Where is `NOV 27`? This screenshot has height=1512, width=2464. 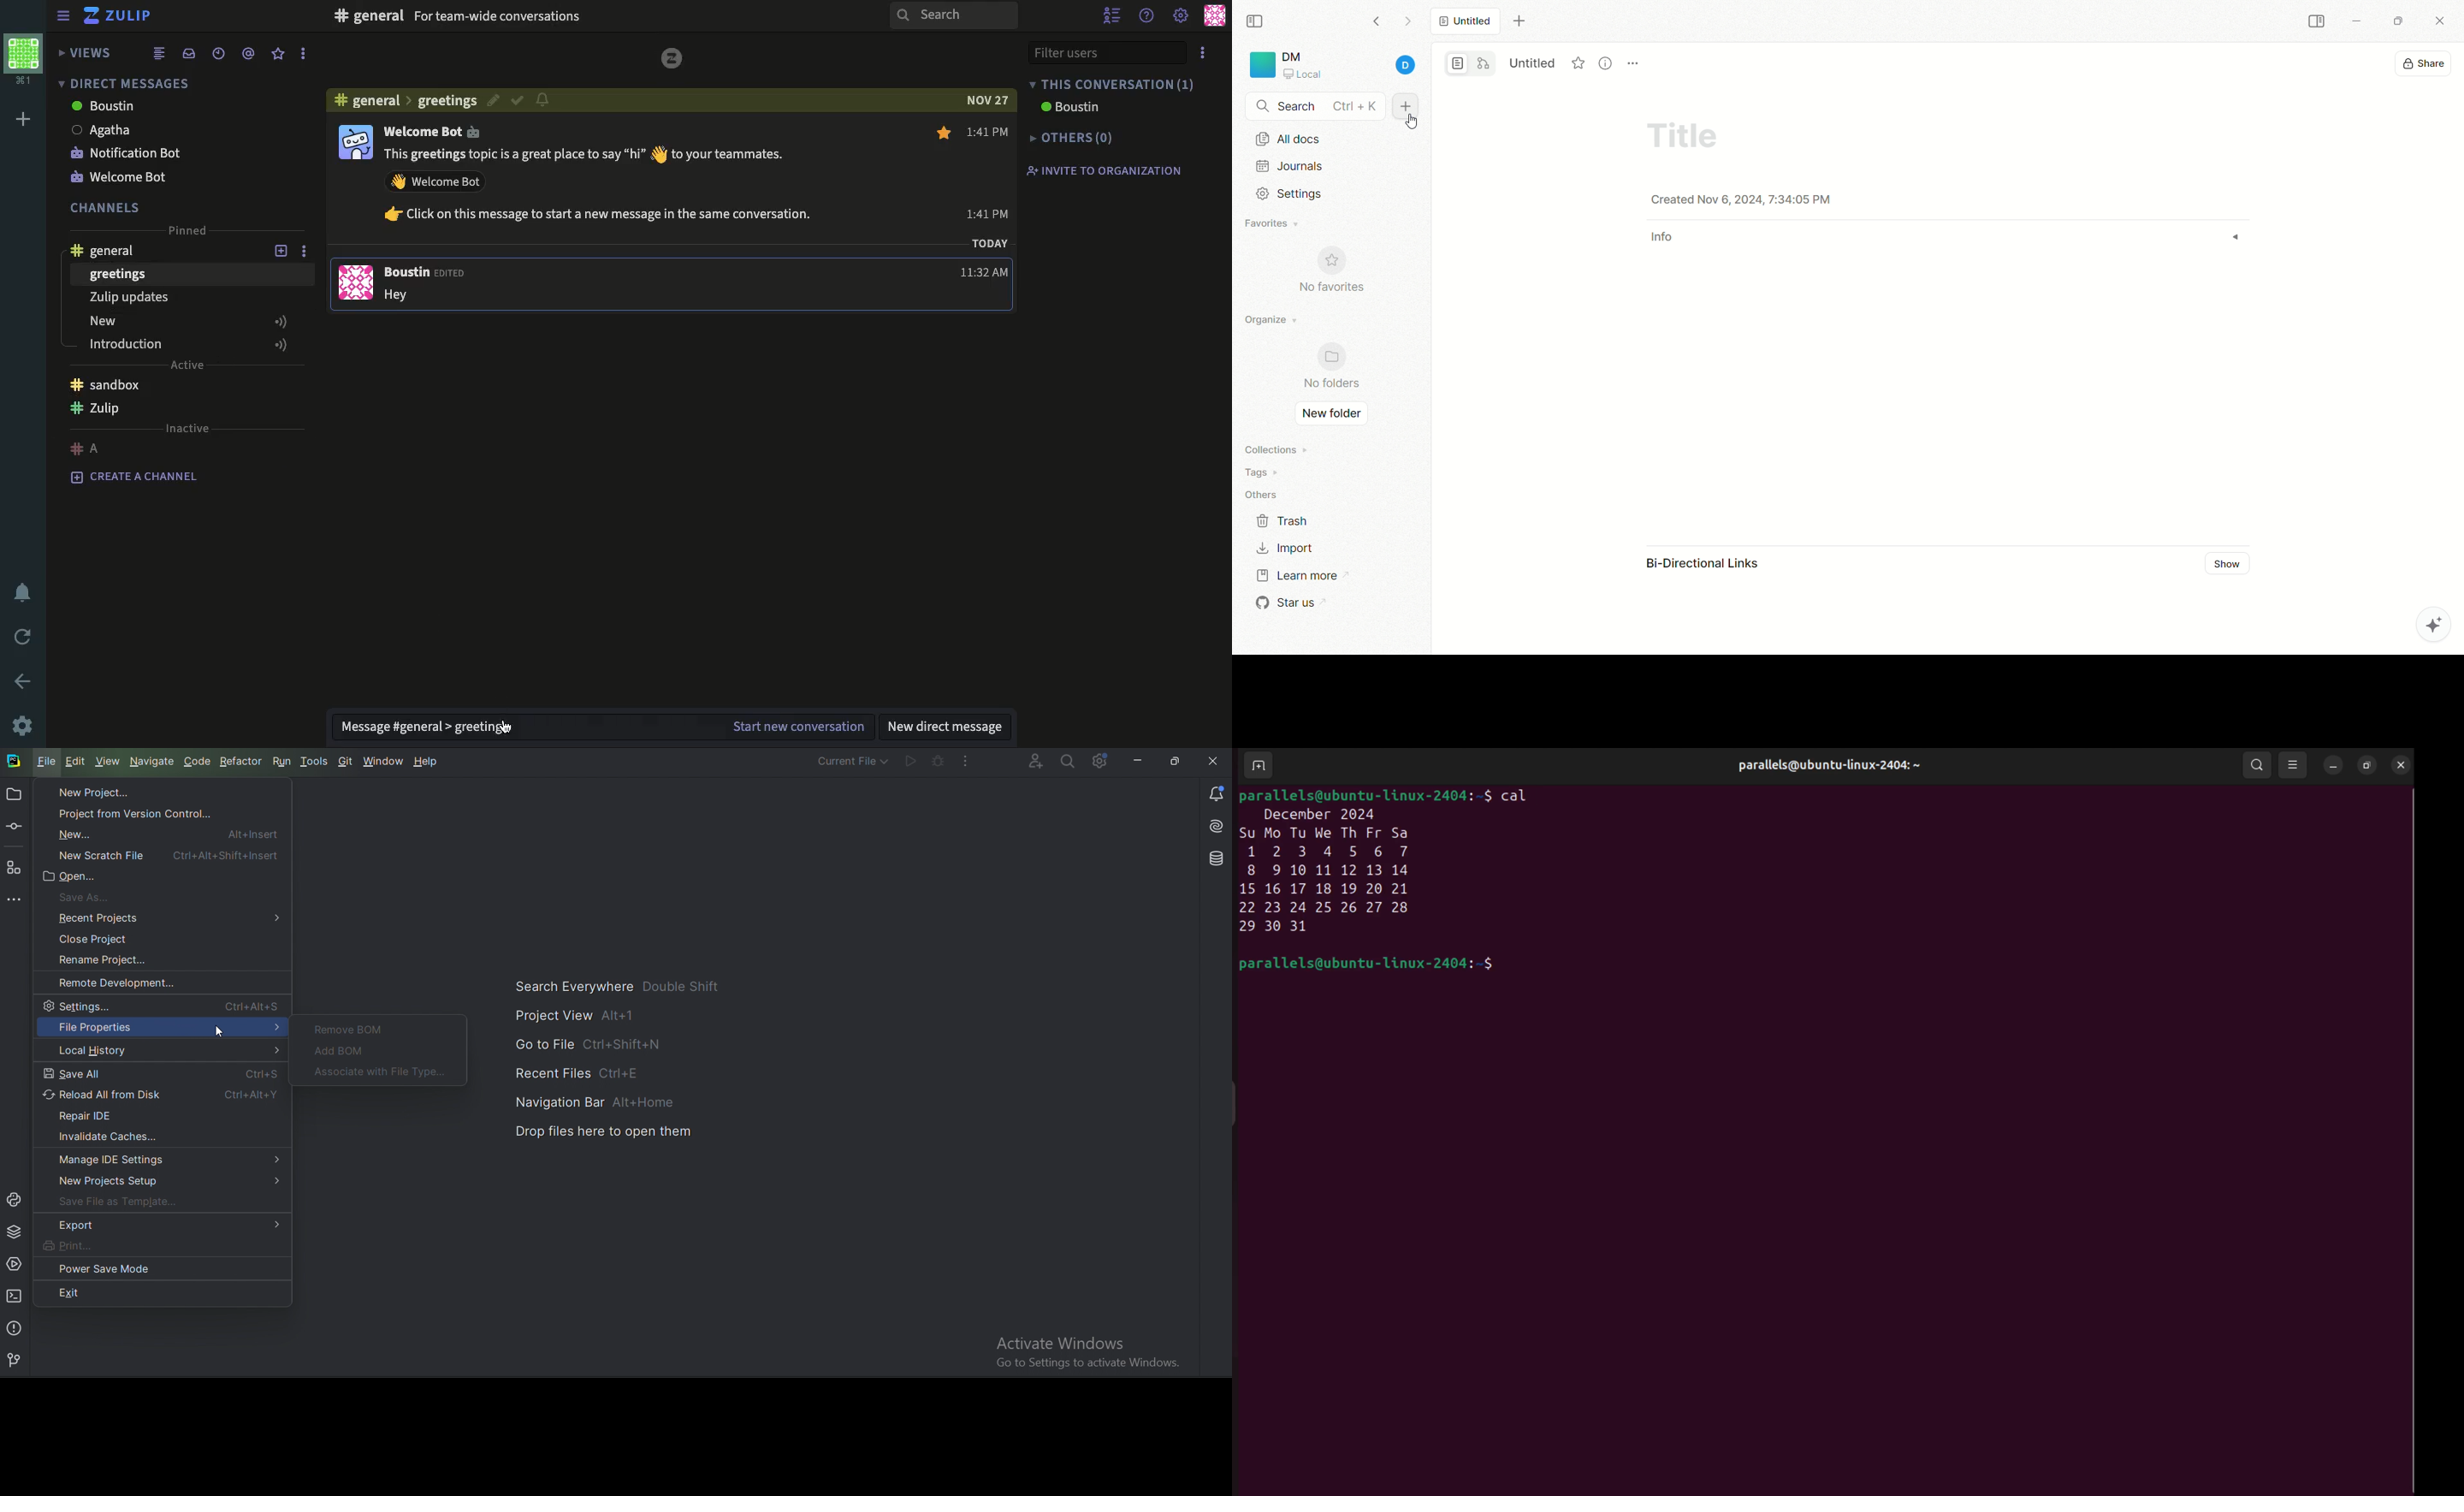
NOV 27 is located at coordinates (990, 101).